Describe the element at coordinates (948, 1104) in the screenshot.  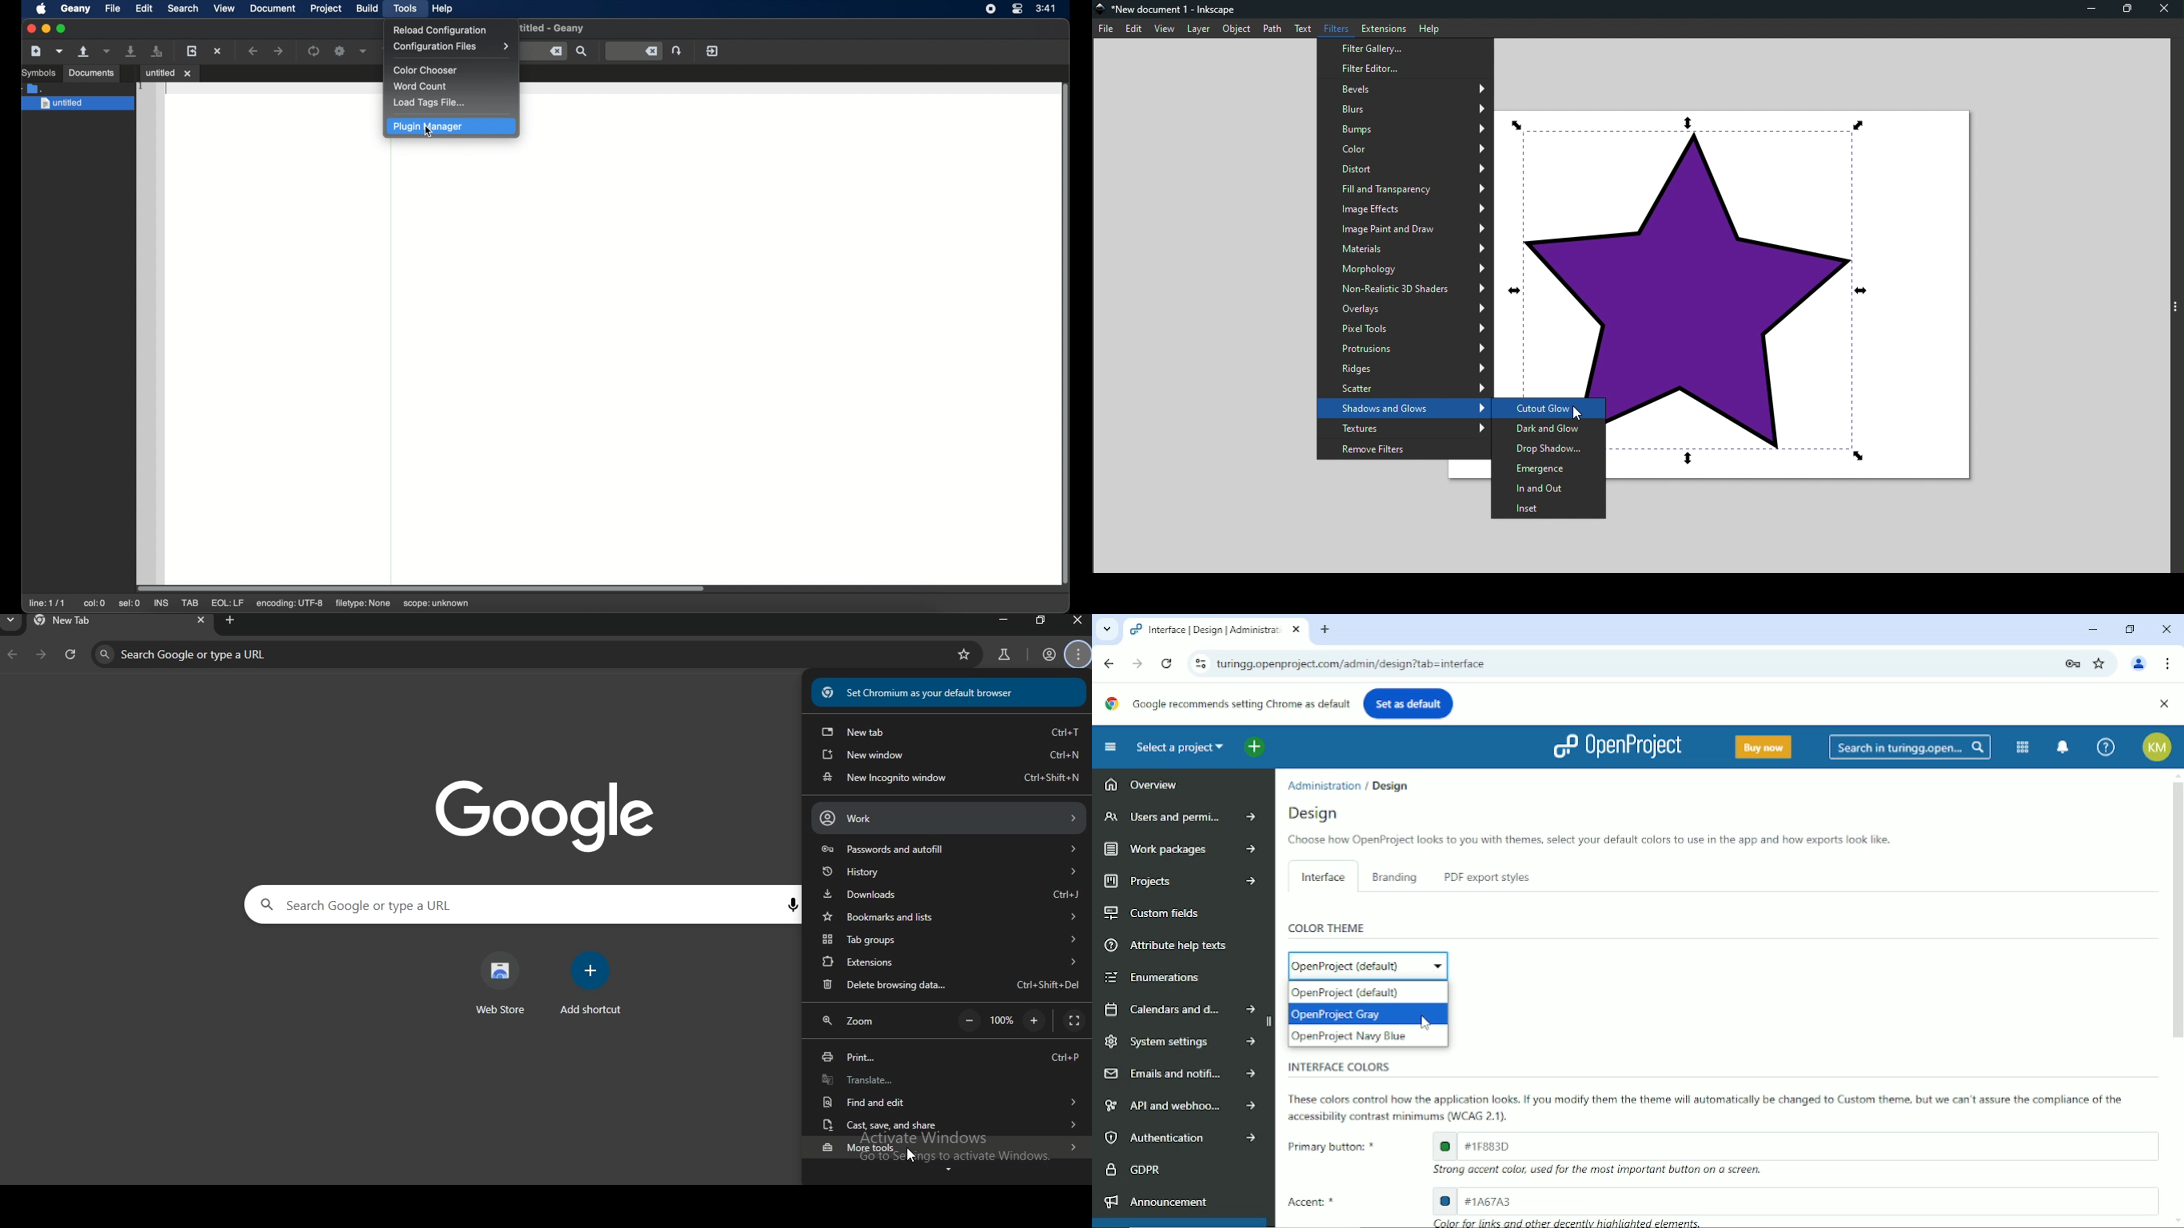
I see `find and edit` at that location.